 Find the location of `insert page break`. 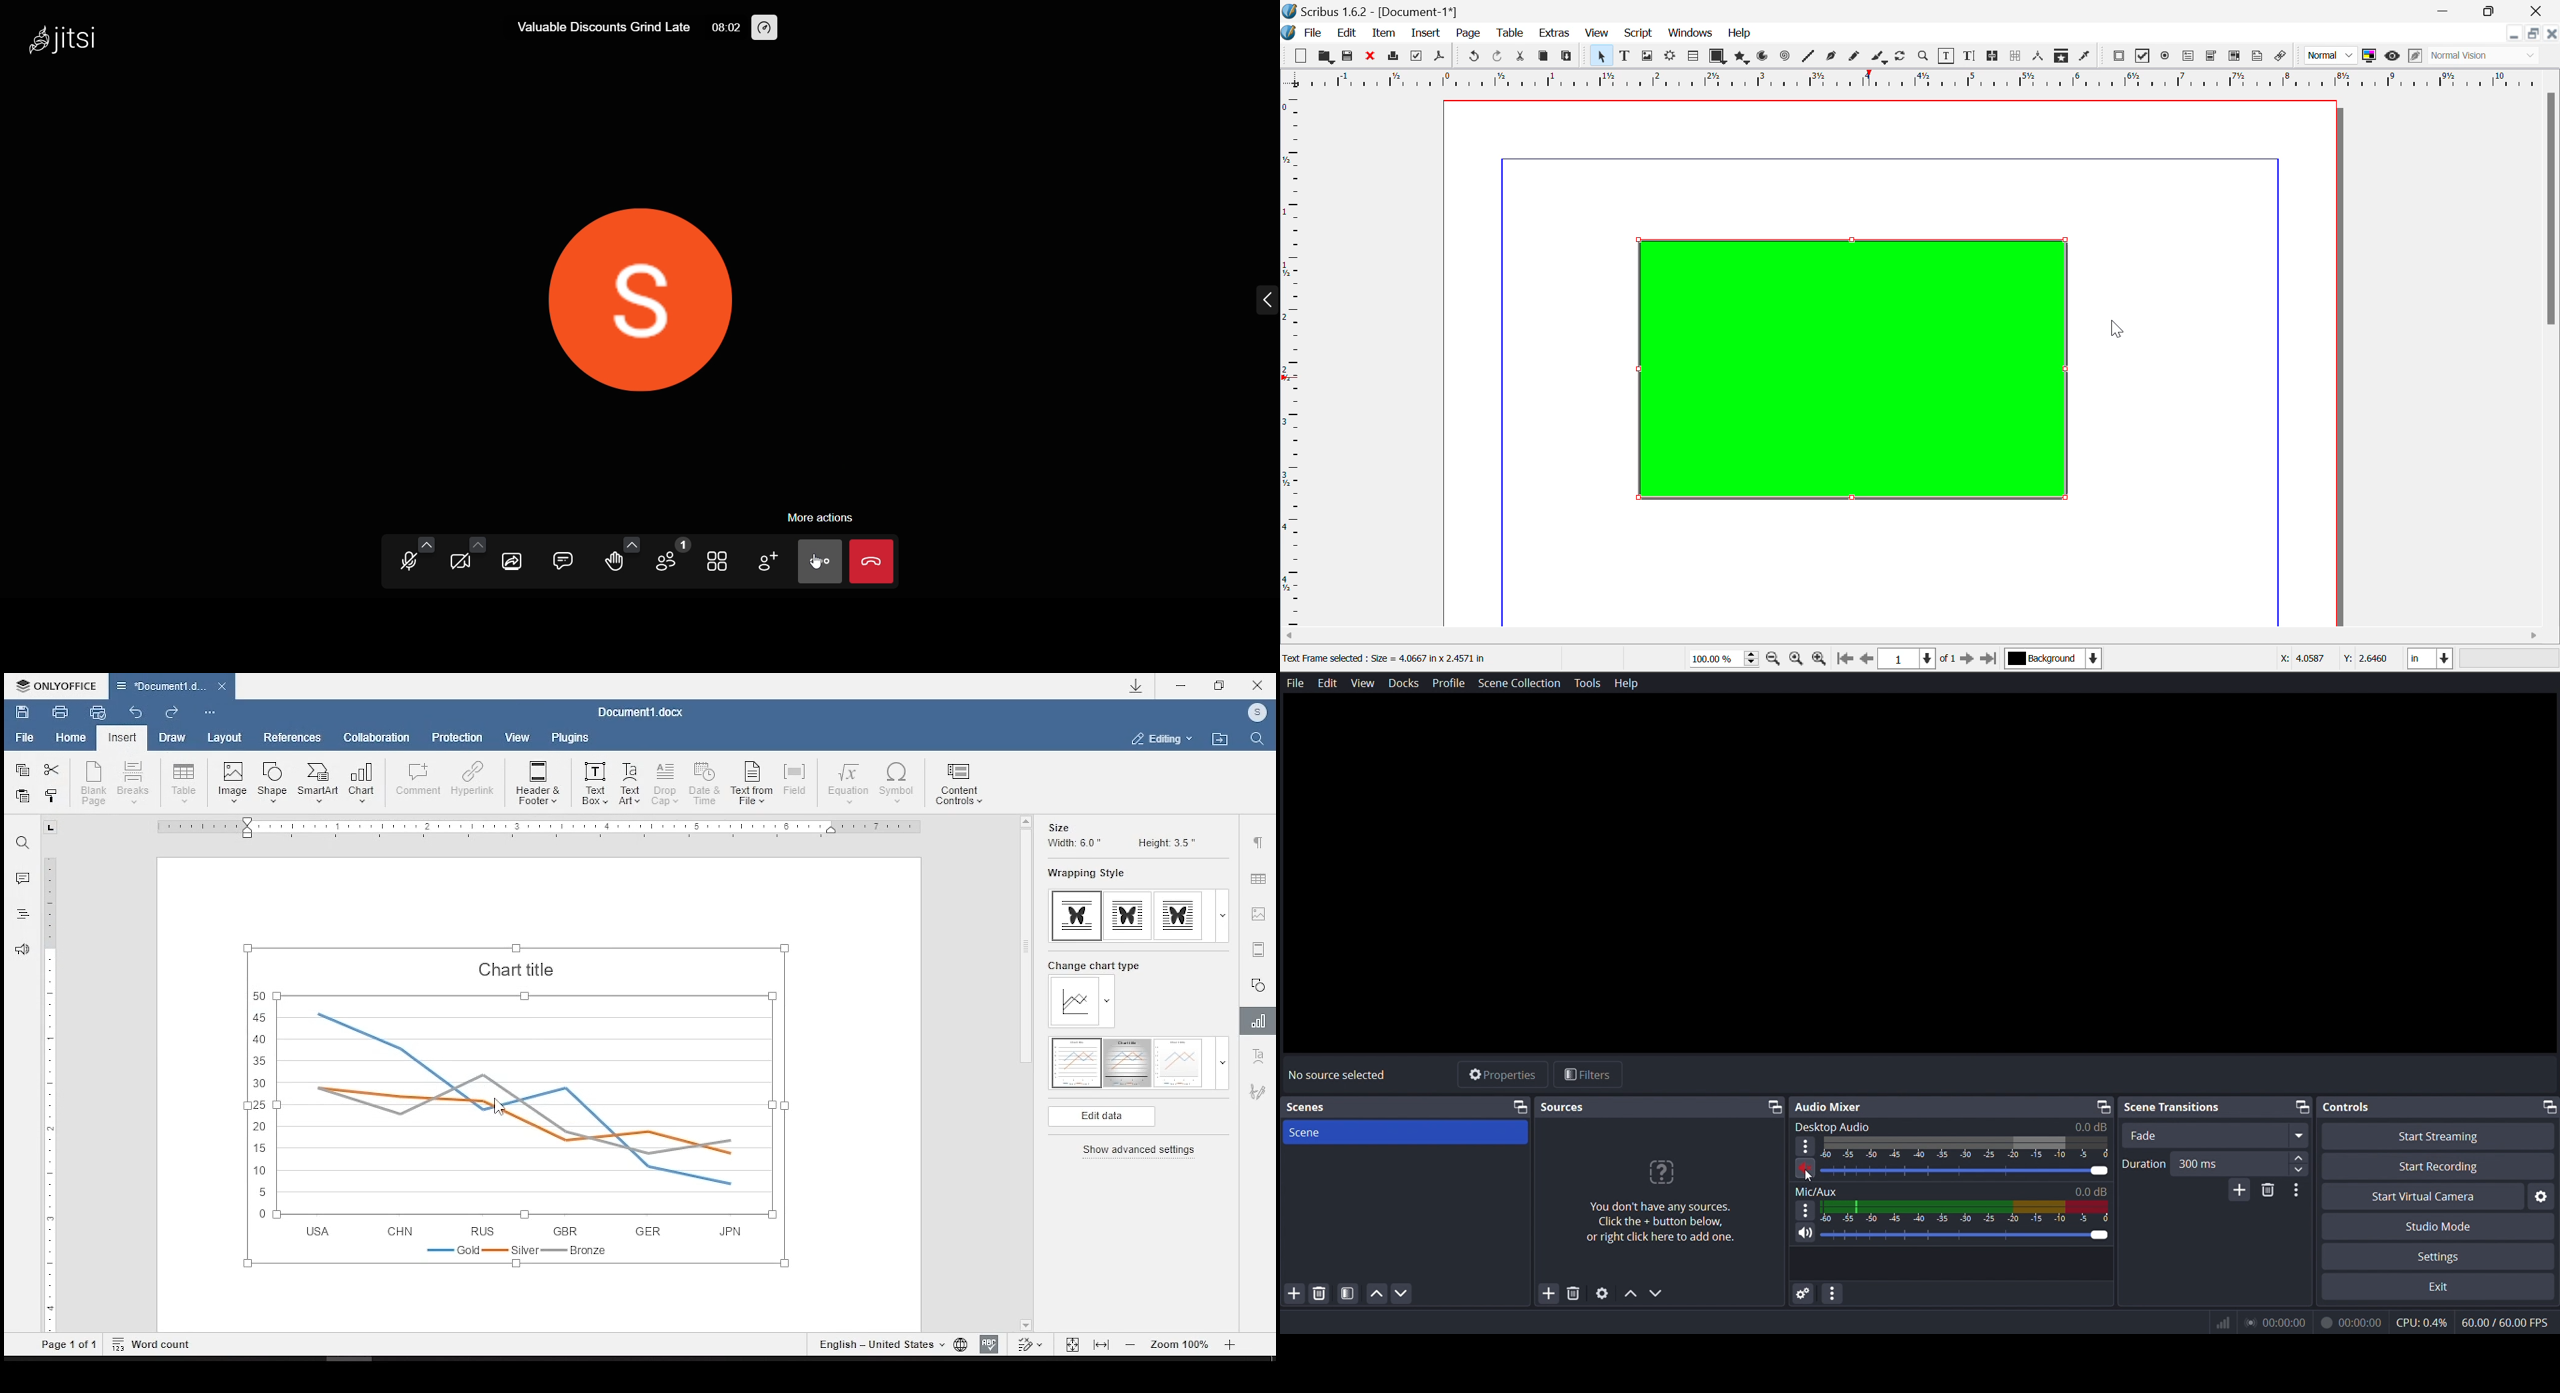

insert page break is located at coordinates (136, 782).